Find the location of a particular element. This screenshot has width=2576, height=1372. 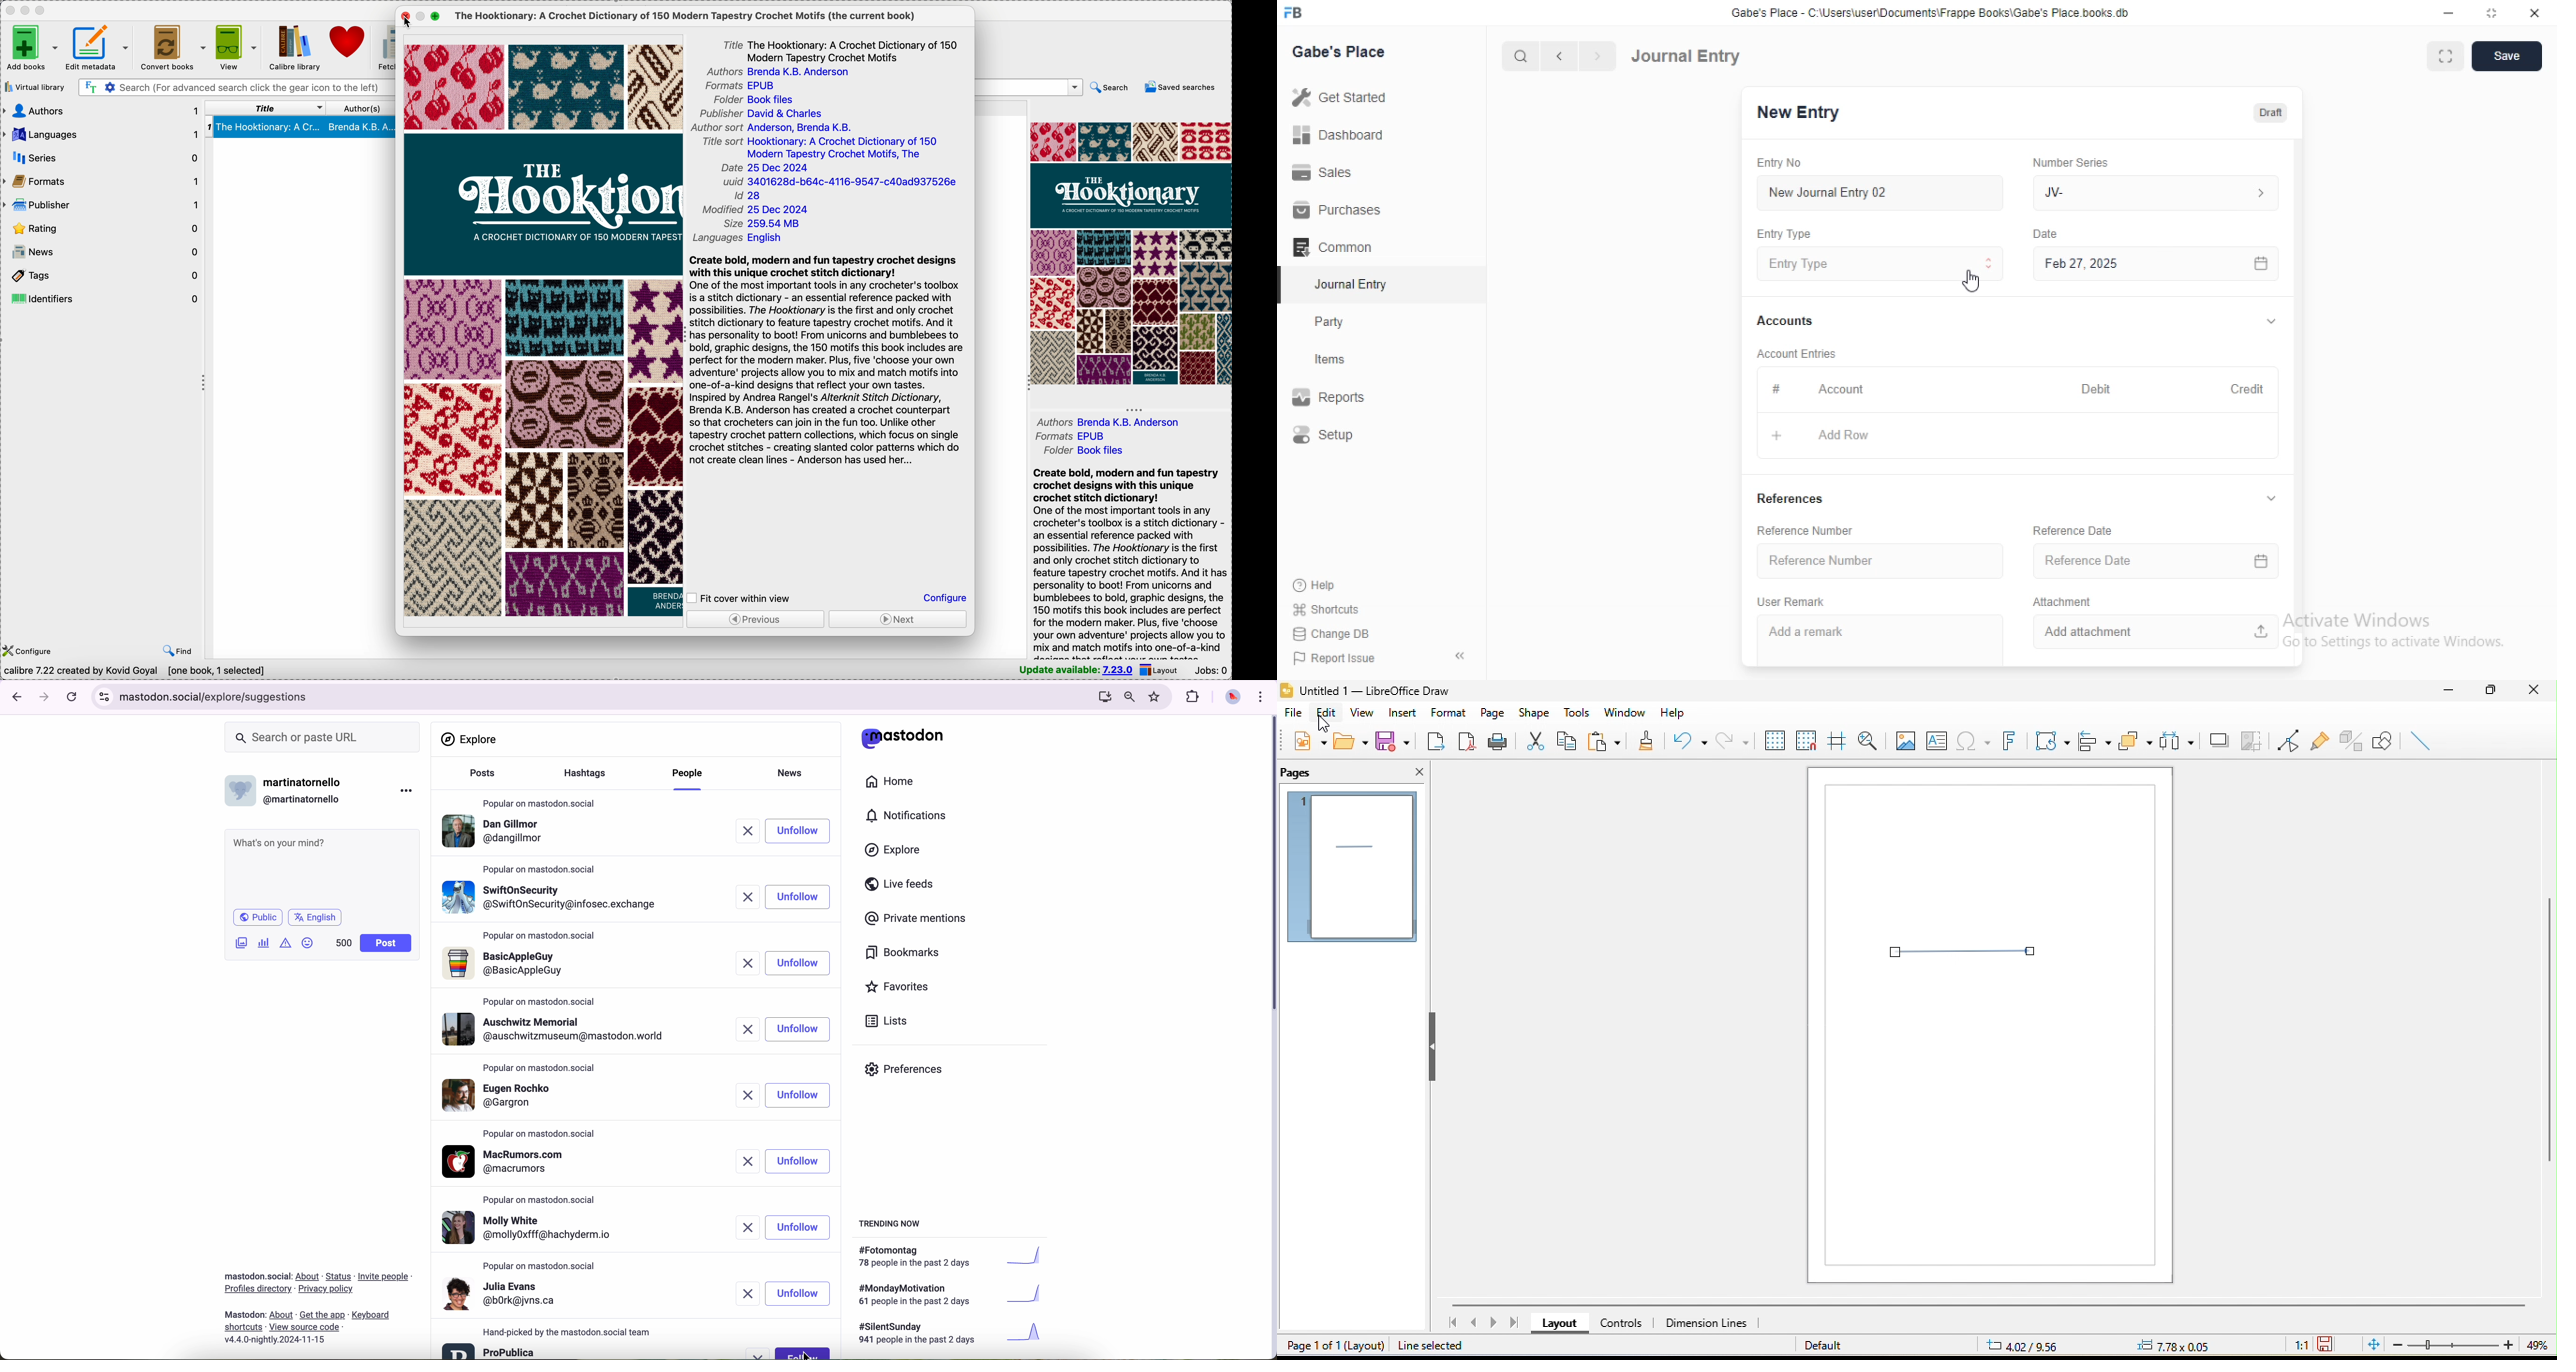

| Change DB is located at coordinates (1332, 632).